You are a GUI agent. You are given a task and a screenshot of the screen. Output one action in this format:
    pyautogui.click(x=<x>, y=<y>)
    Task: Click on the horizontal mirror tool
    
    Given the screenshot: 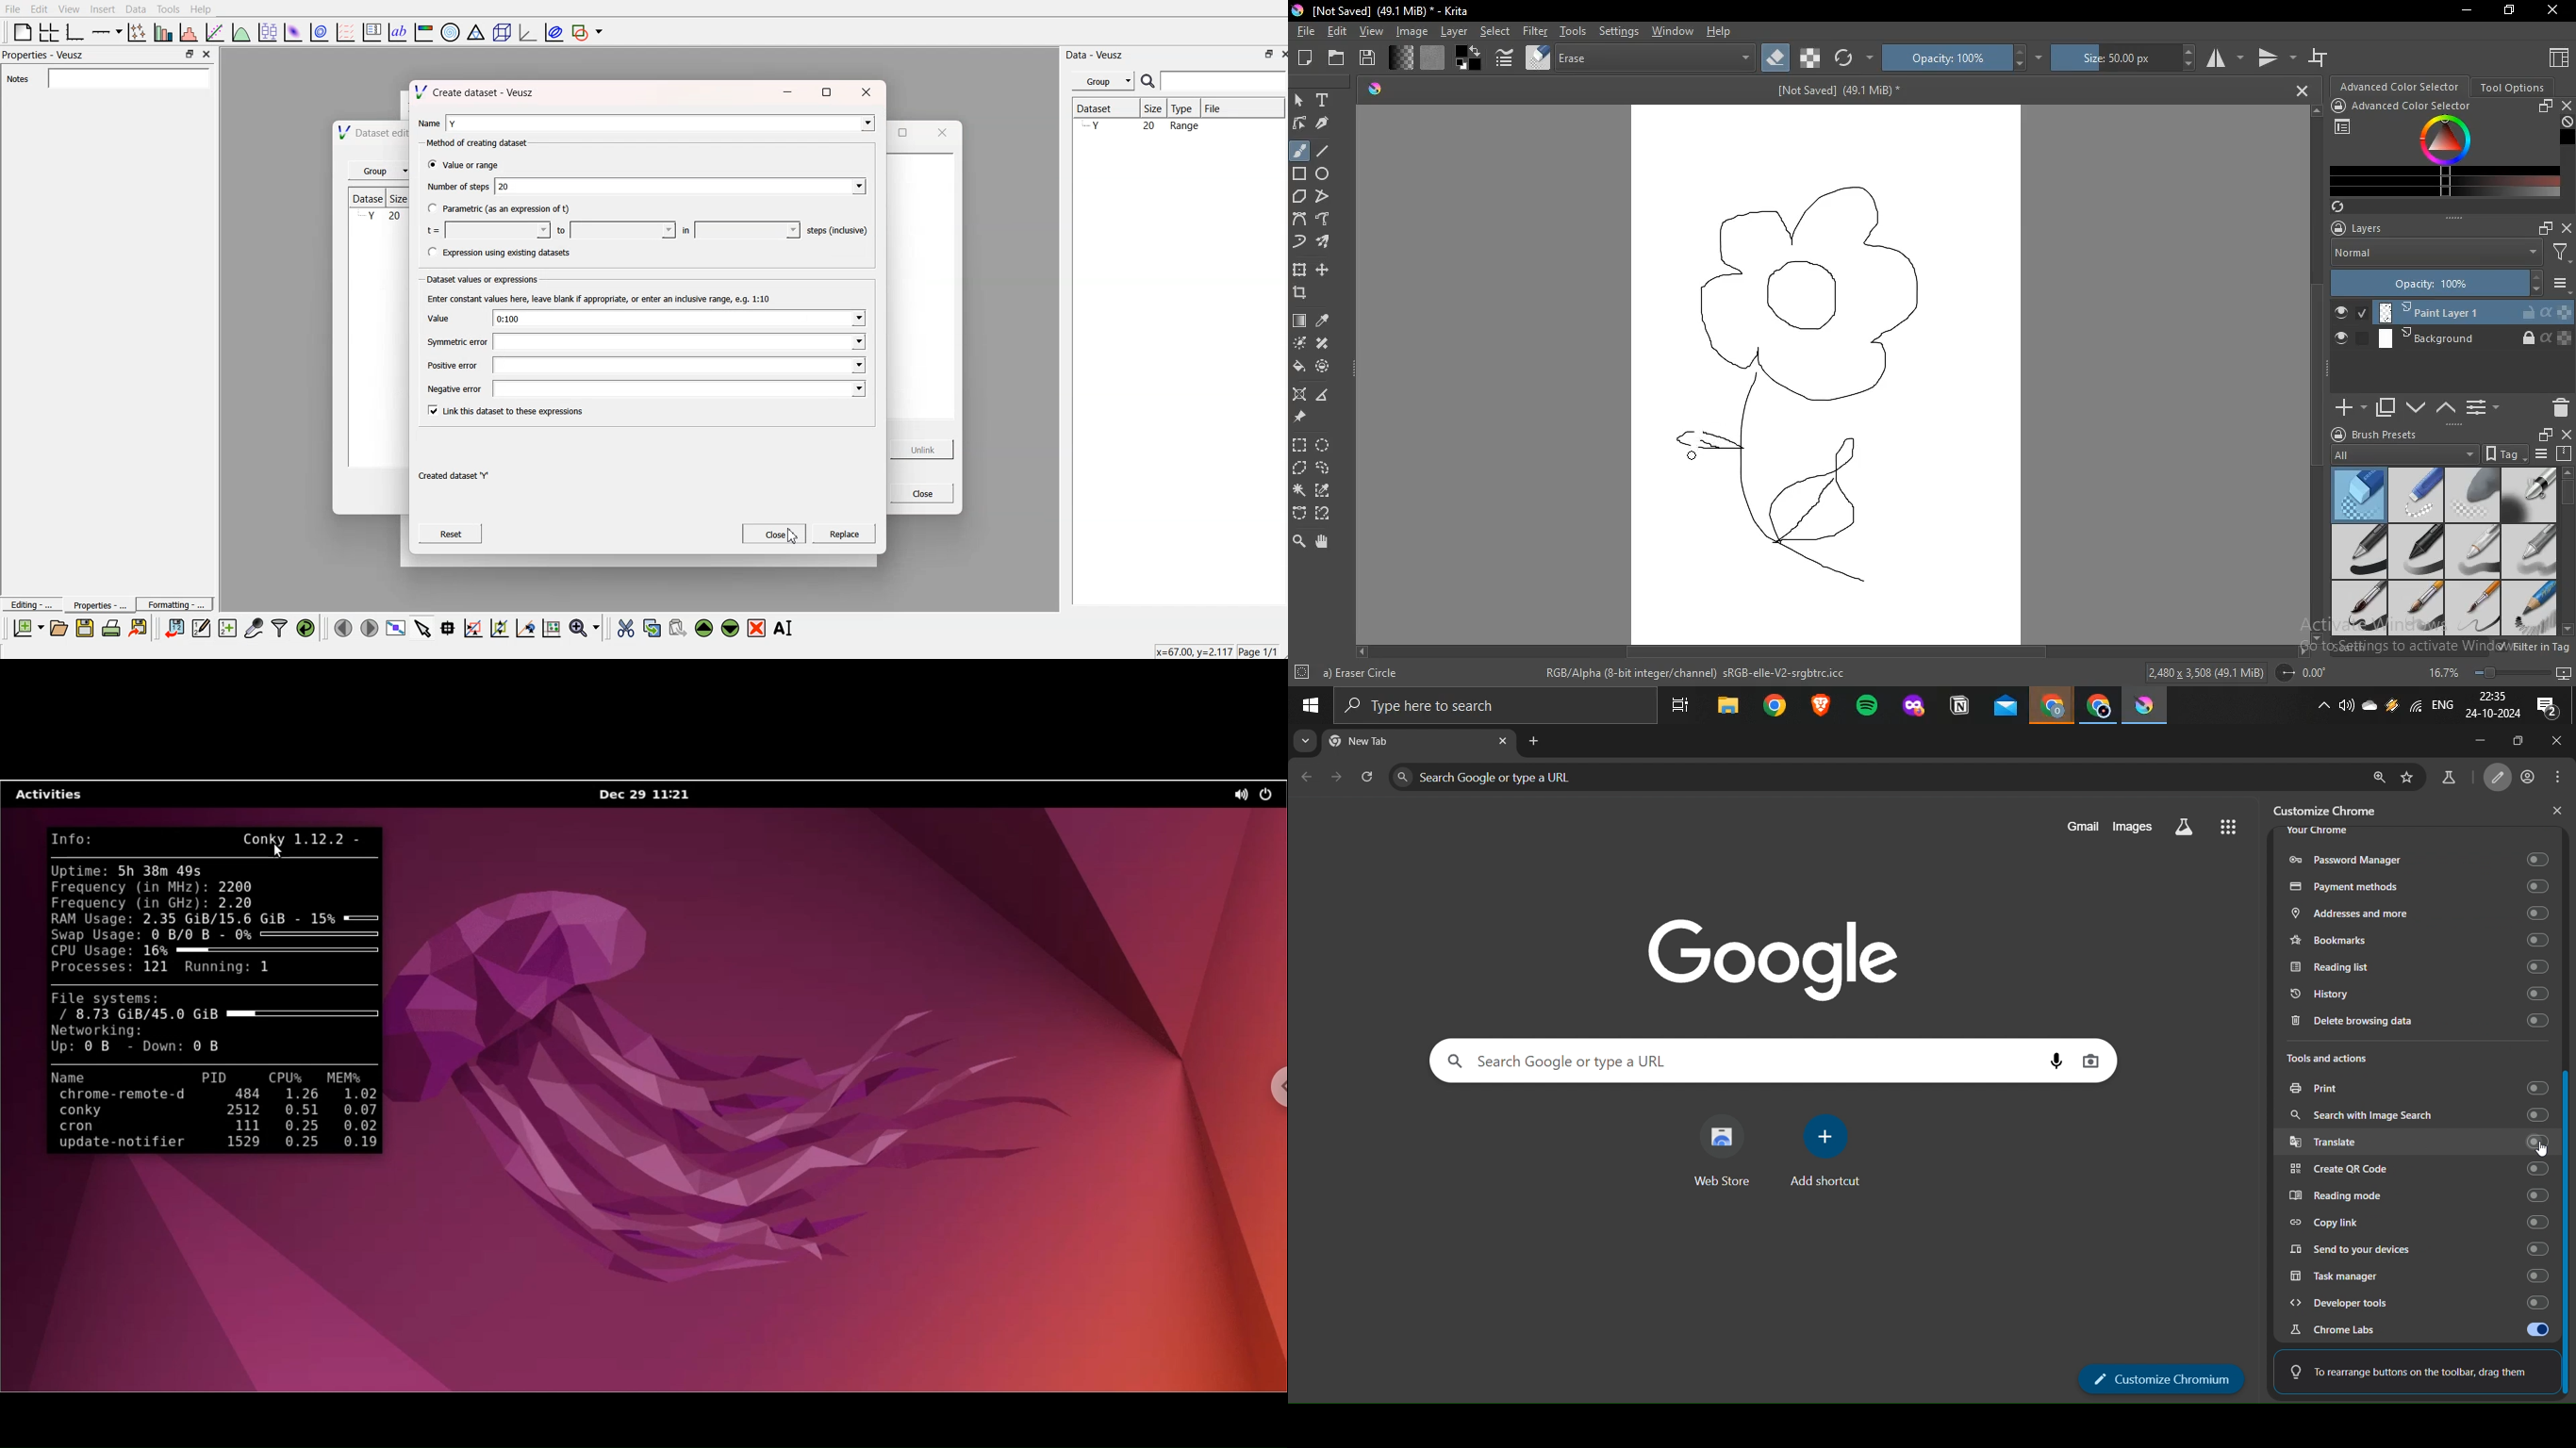 What is the action you would take?
    pyautogui.click(x=2222, y=59)
    